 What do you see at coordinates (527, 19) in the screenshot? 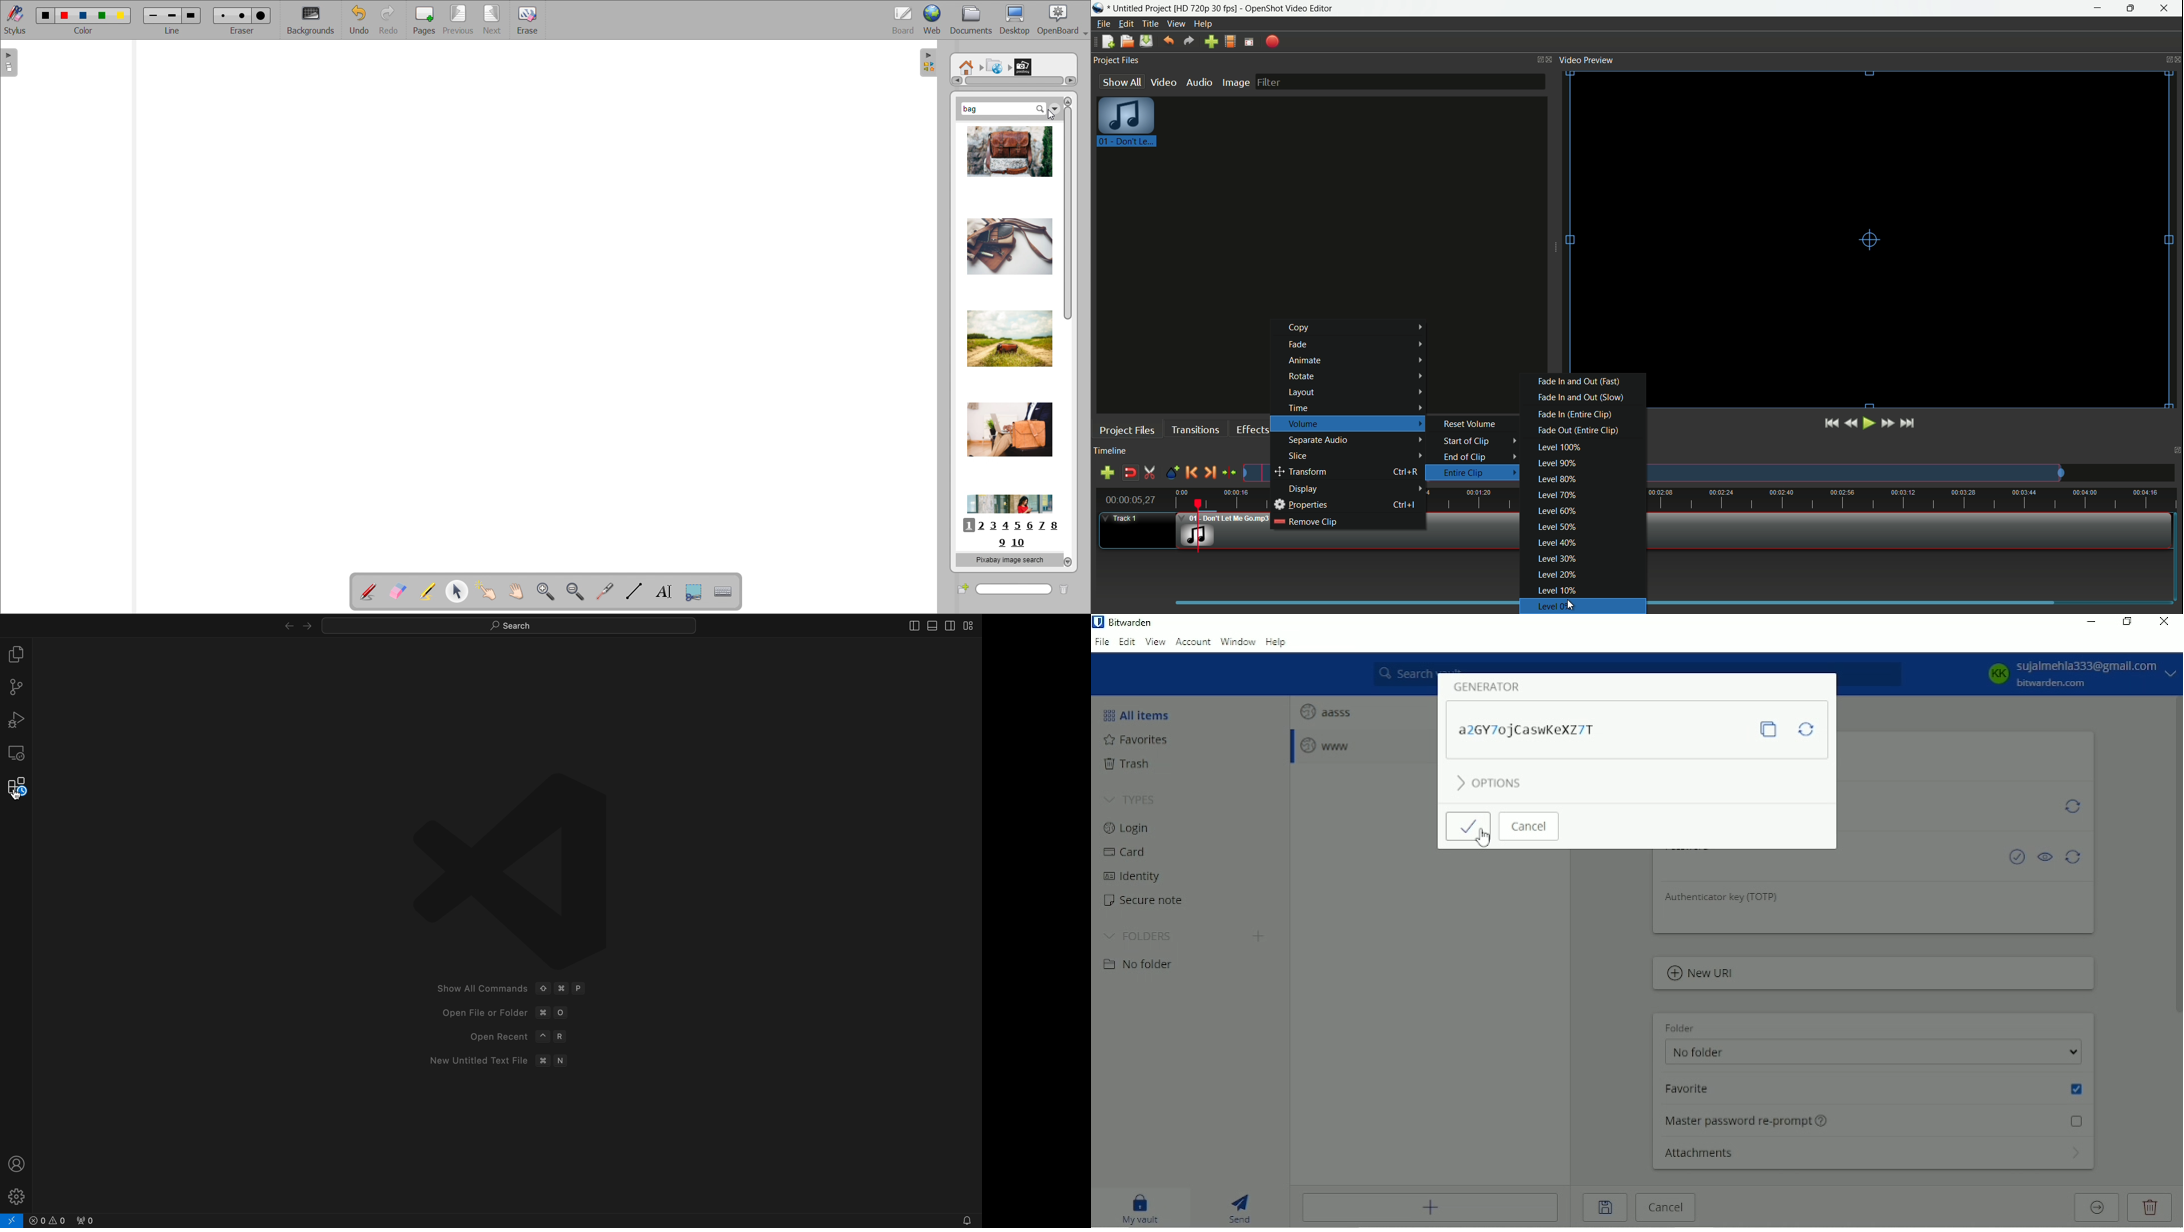
I see `erase` at bounding box center [527, 19].